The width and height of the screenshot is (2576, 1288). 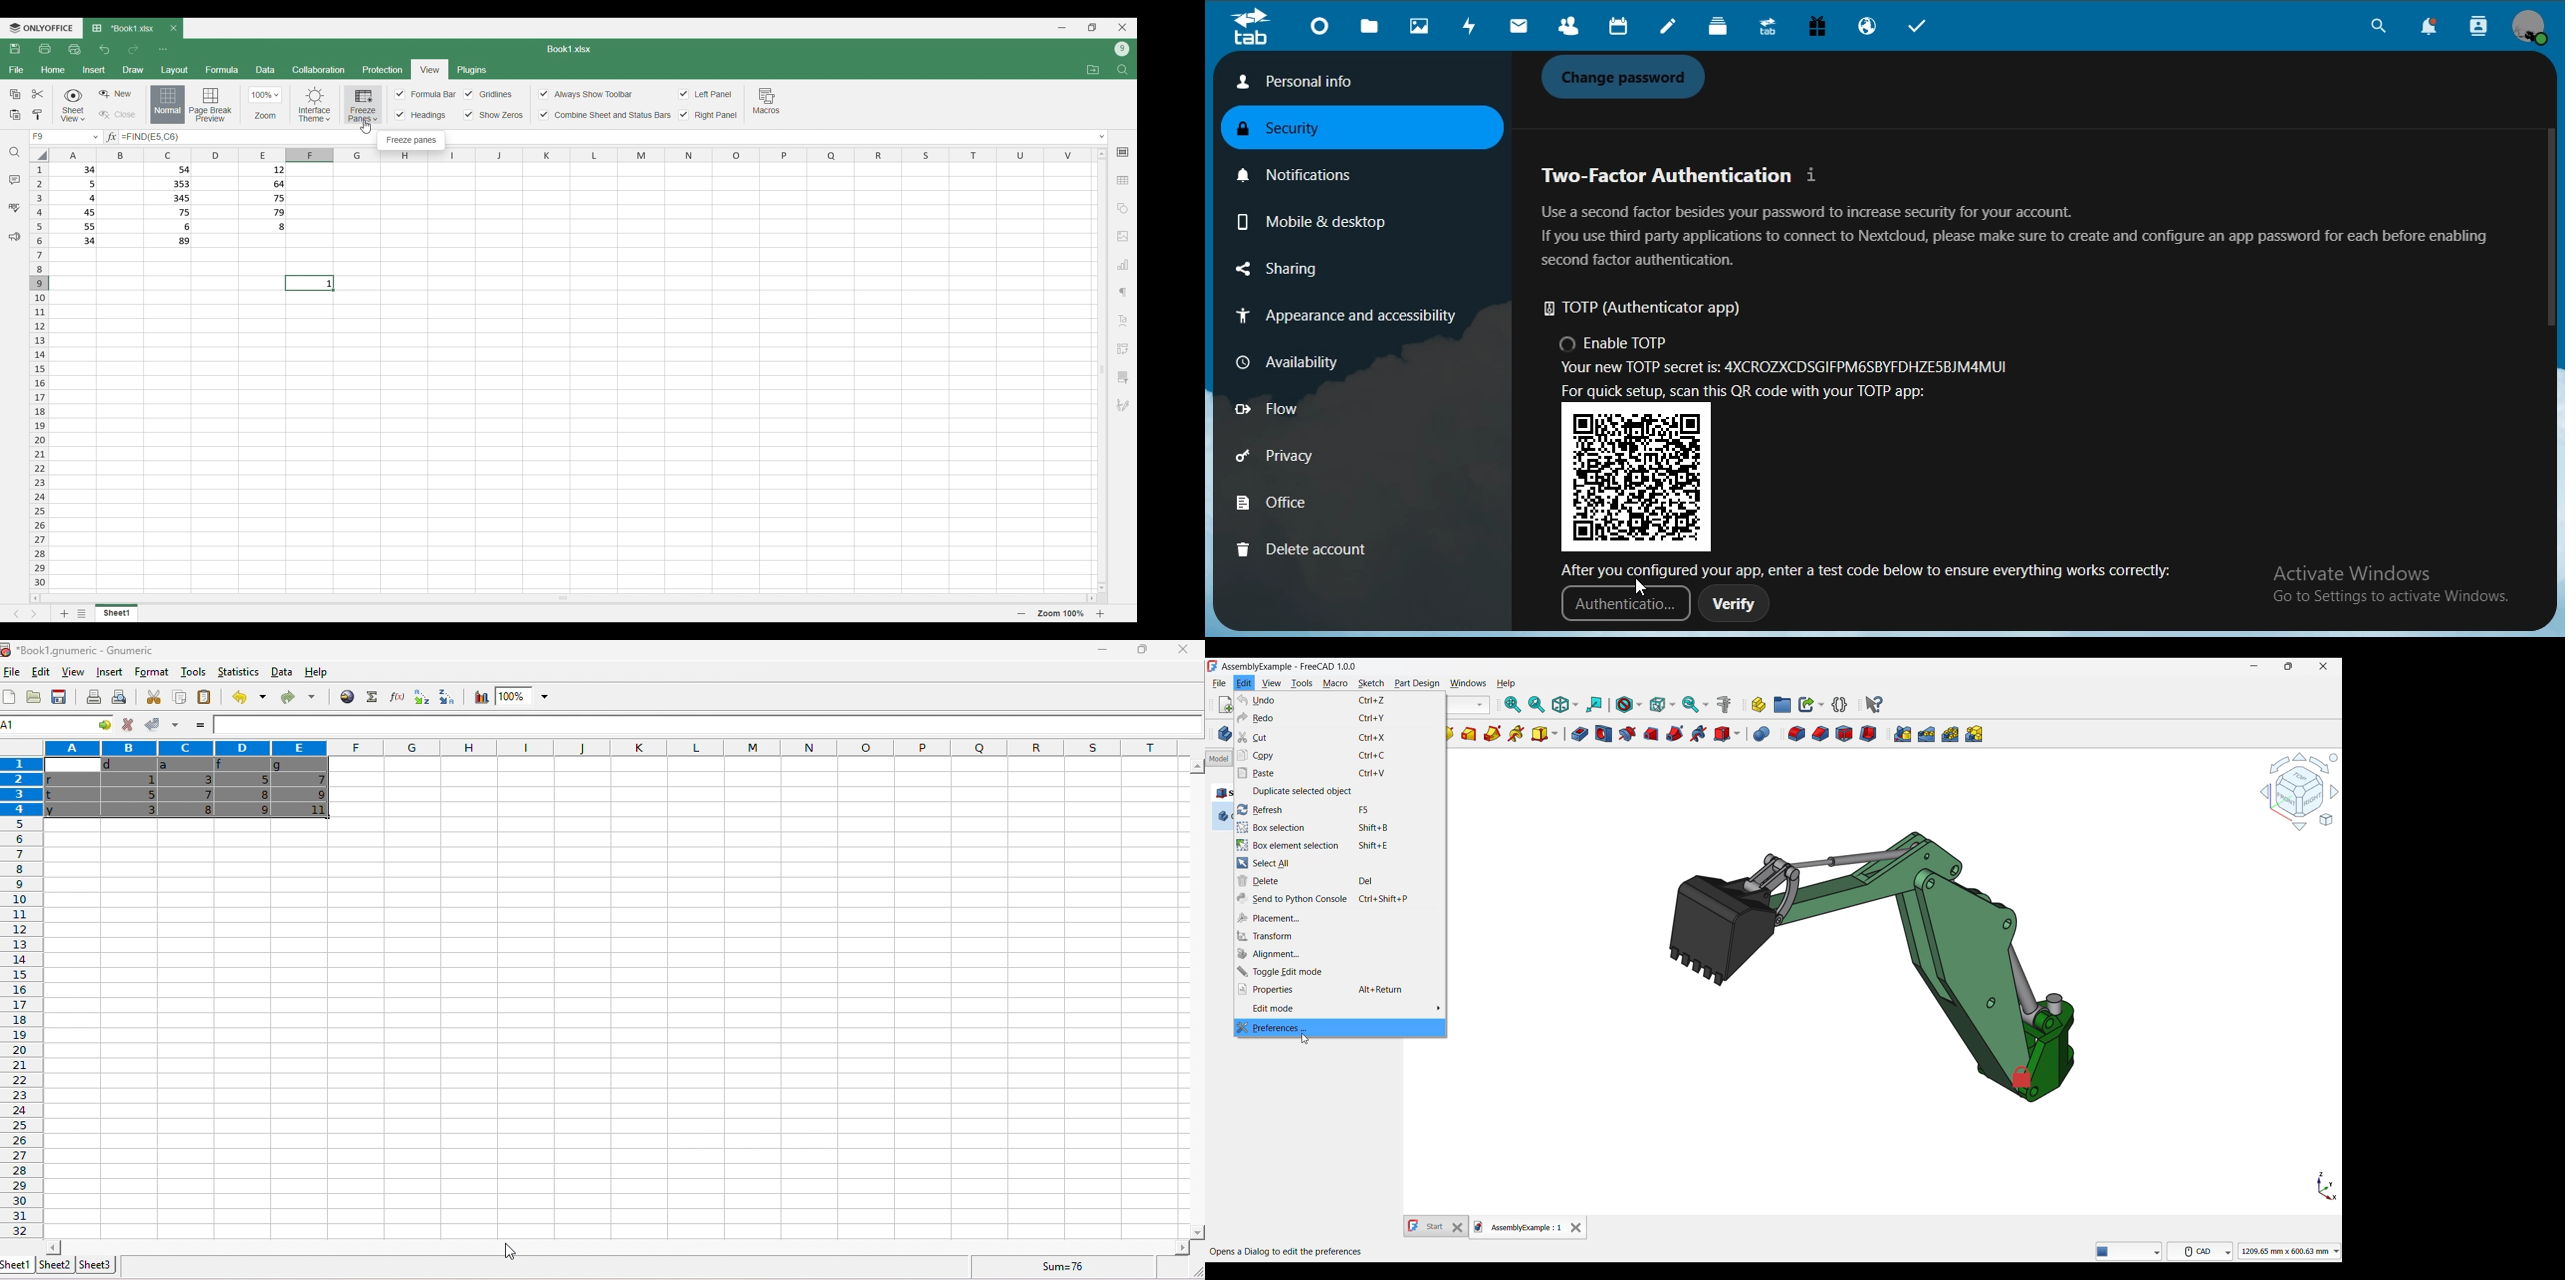 I want to click on Cursor, so click(x=512, y=1253).